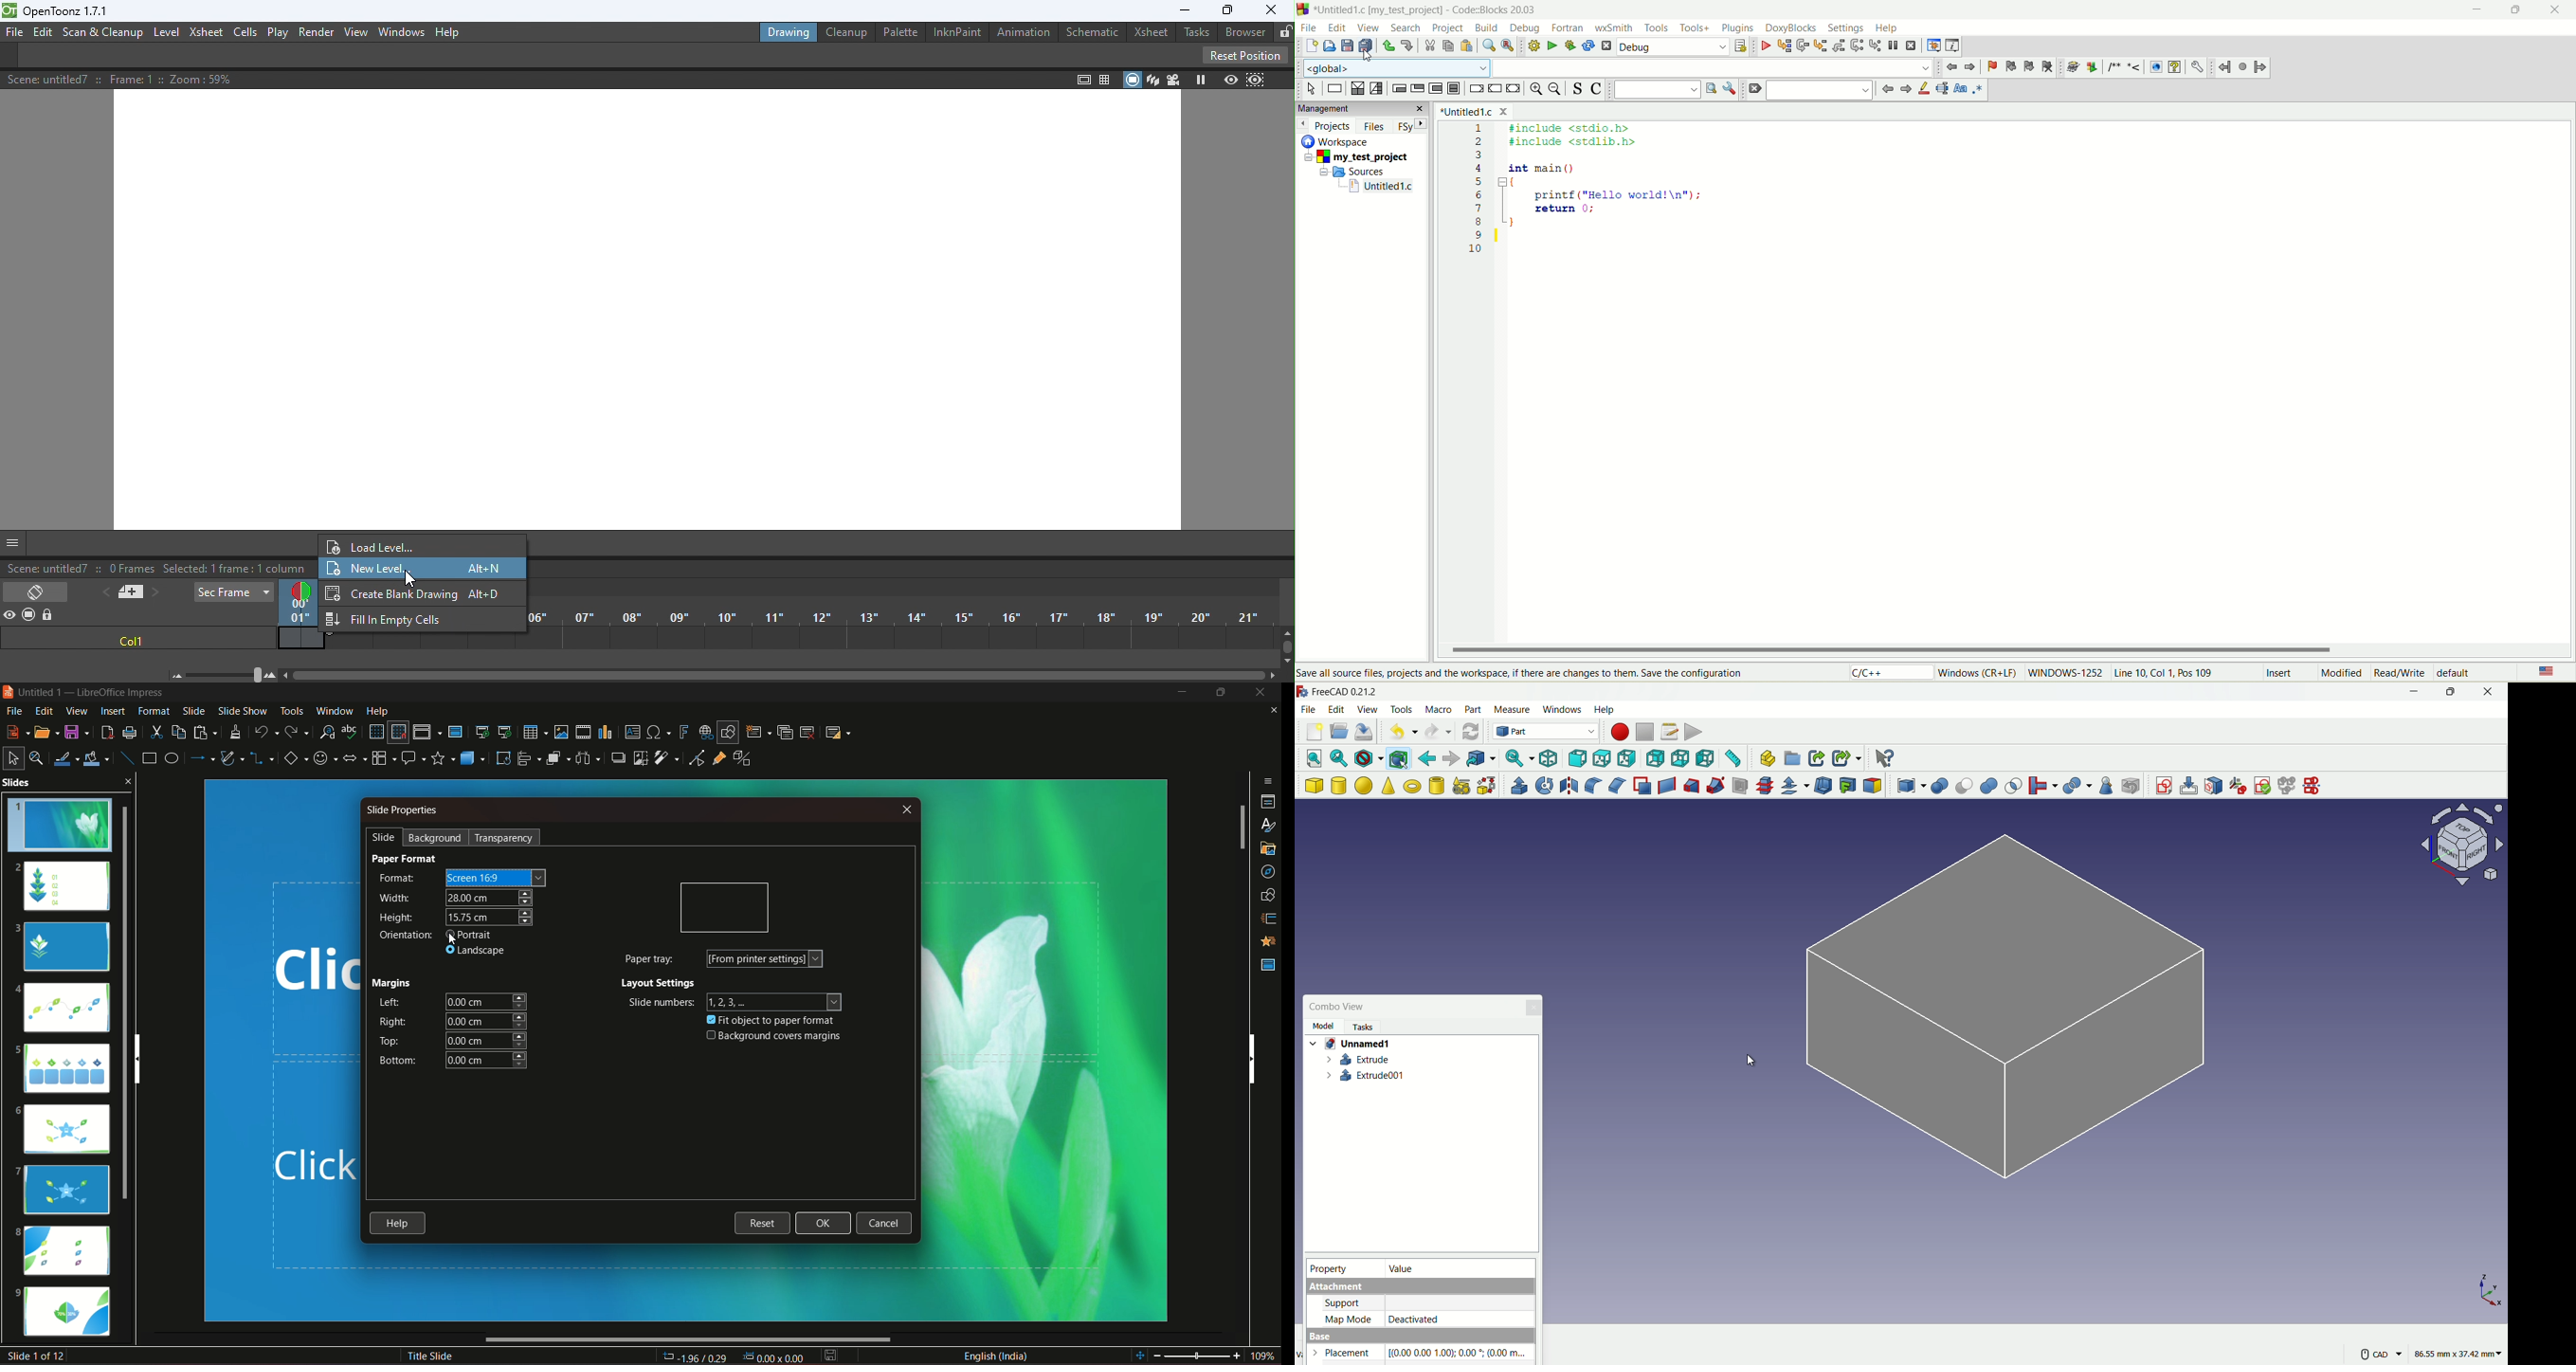 The width and height of the screenshot is (2576, 1372). What do you see at coordinates (703, 731) in the screenshot?
I see `insert hyperlink` at bounding box center [703, 731].